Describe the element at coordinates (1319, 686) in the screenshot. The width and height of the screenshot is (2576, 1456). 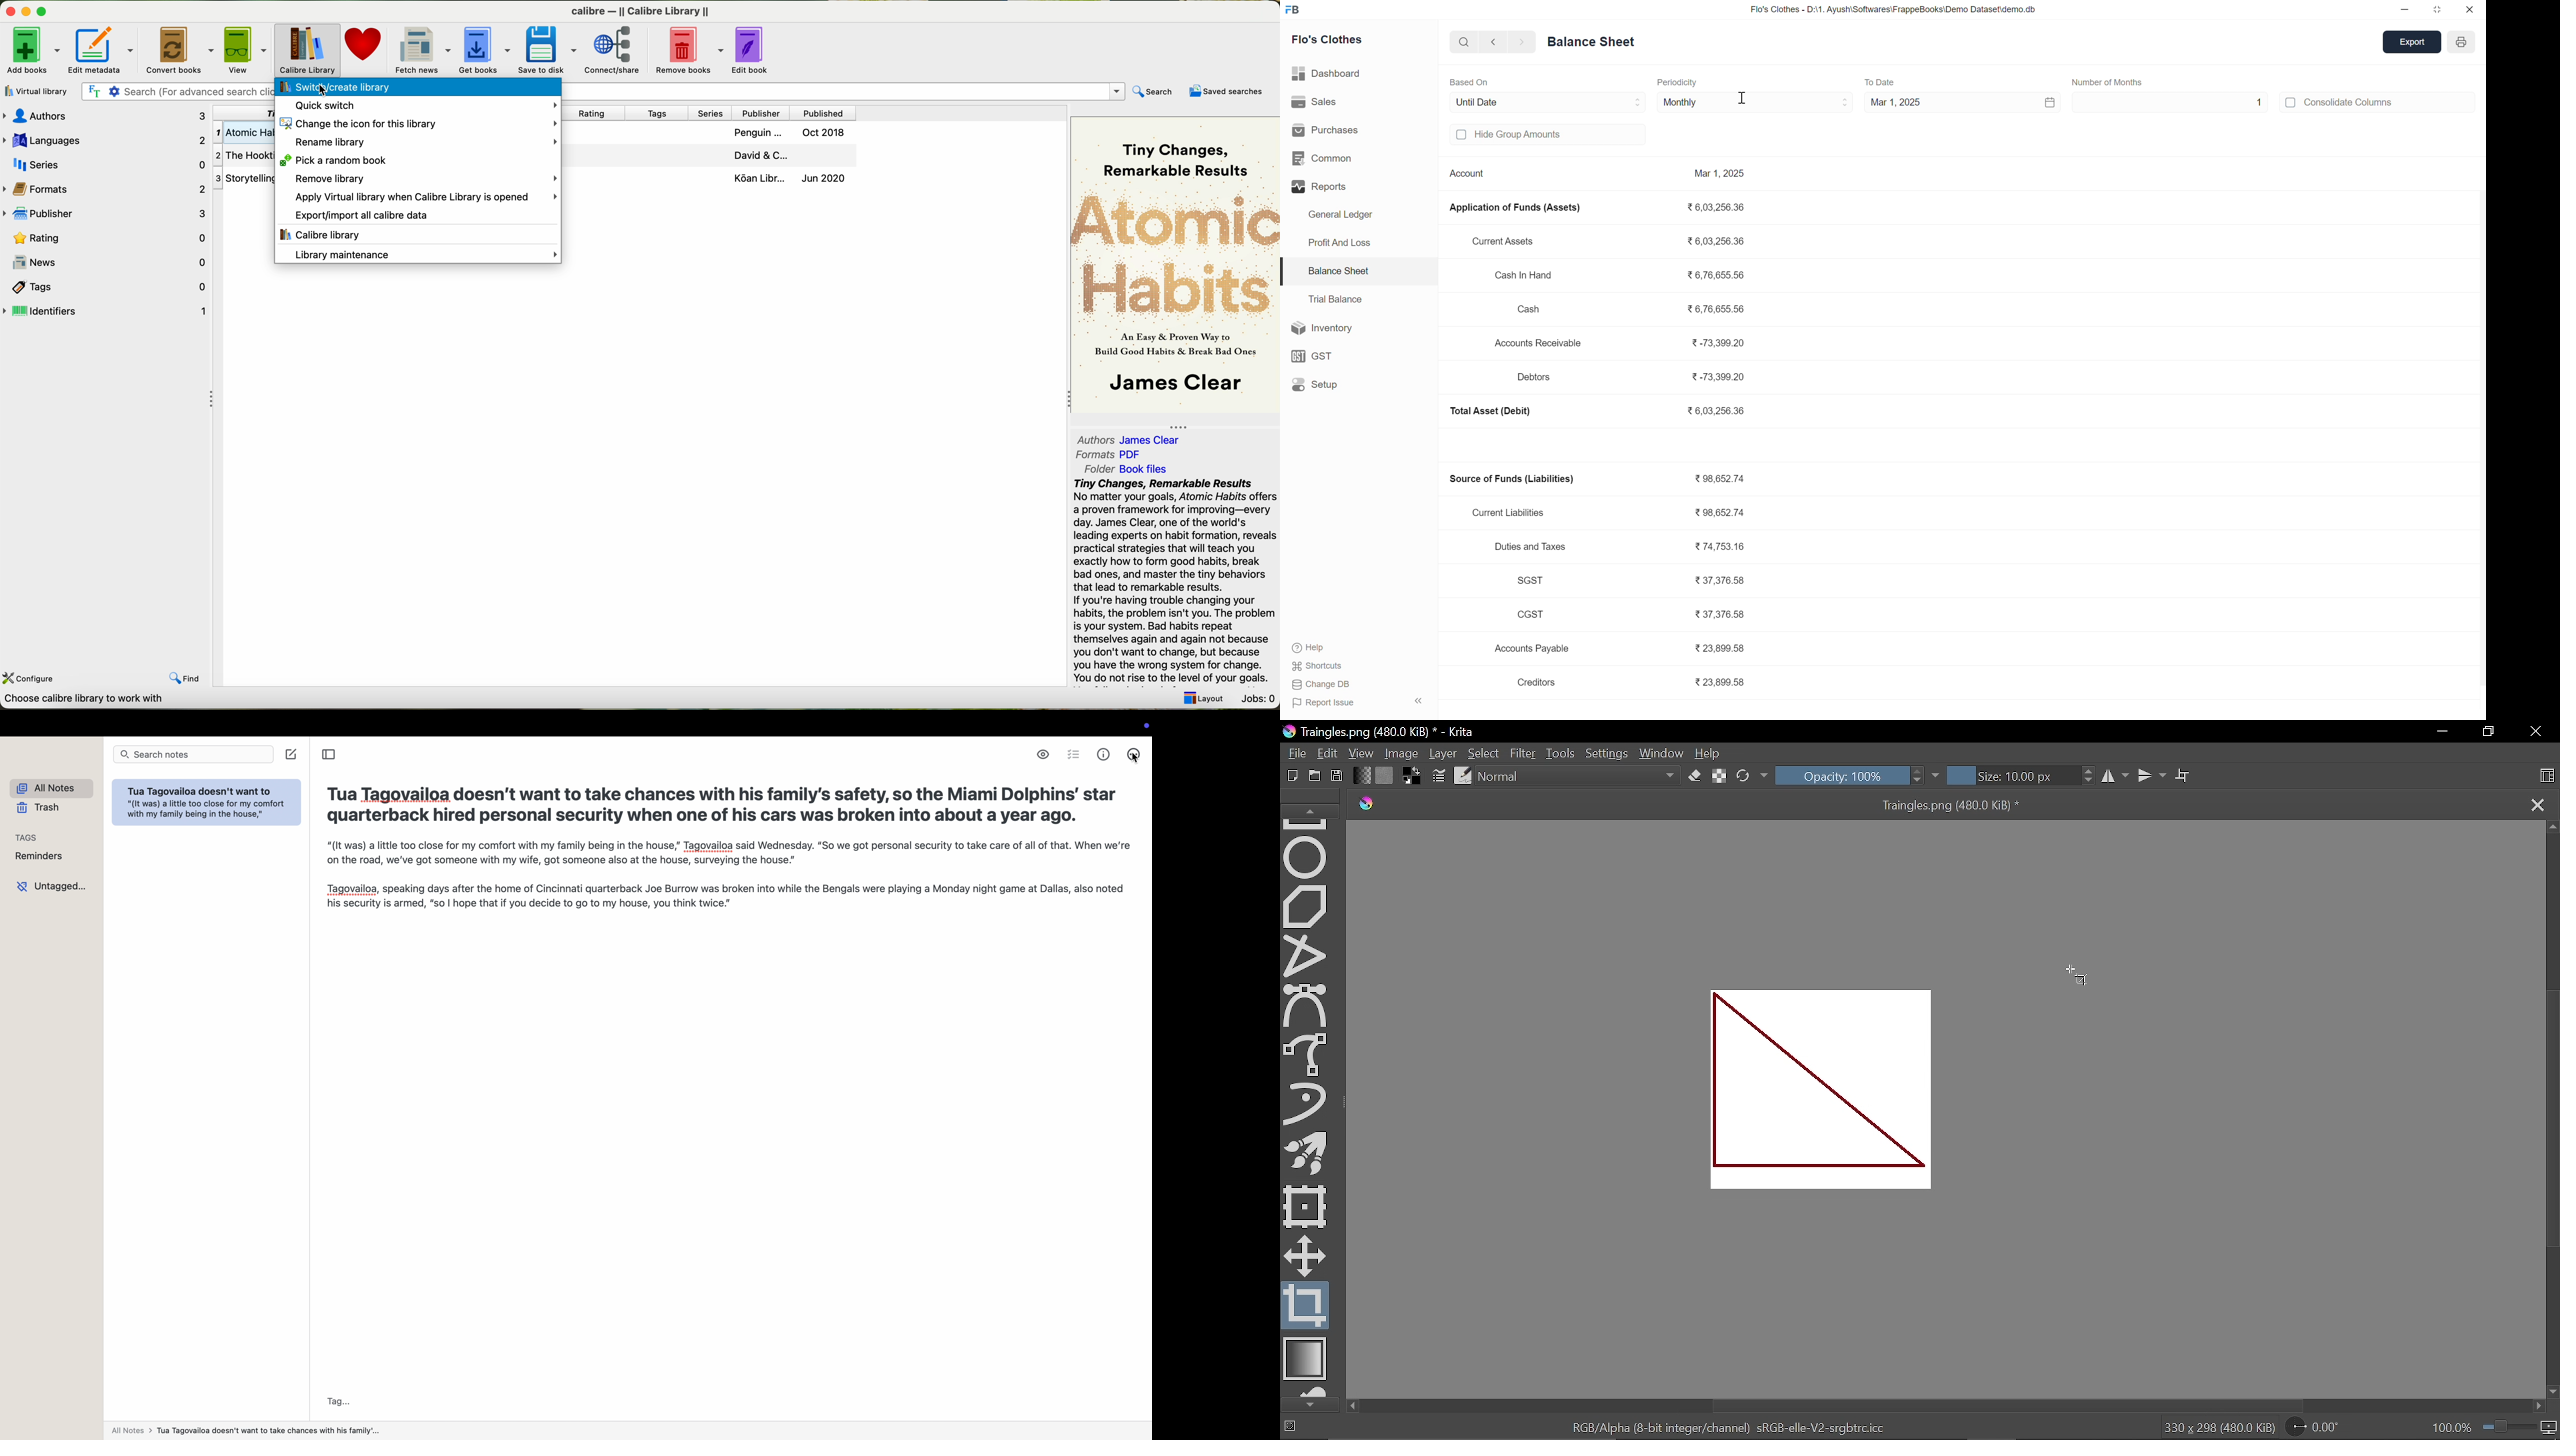
I see ` Change DB` at that location.